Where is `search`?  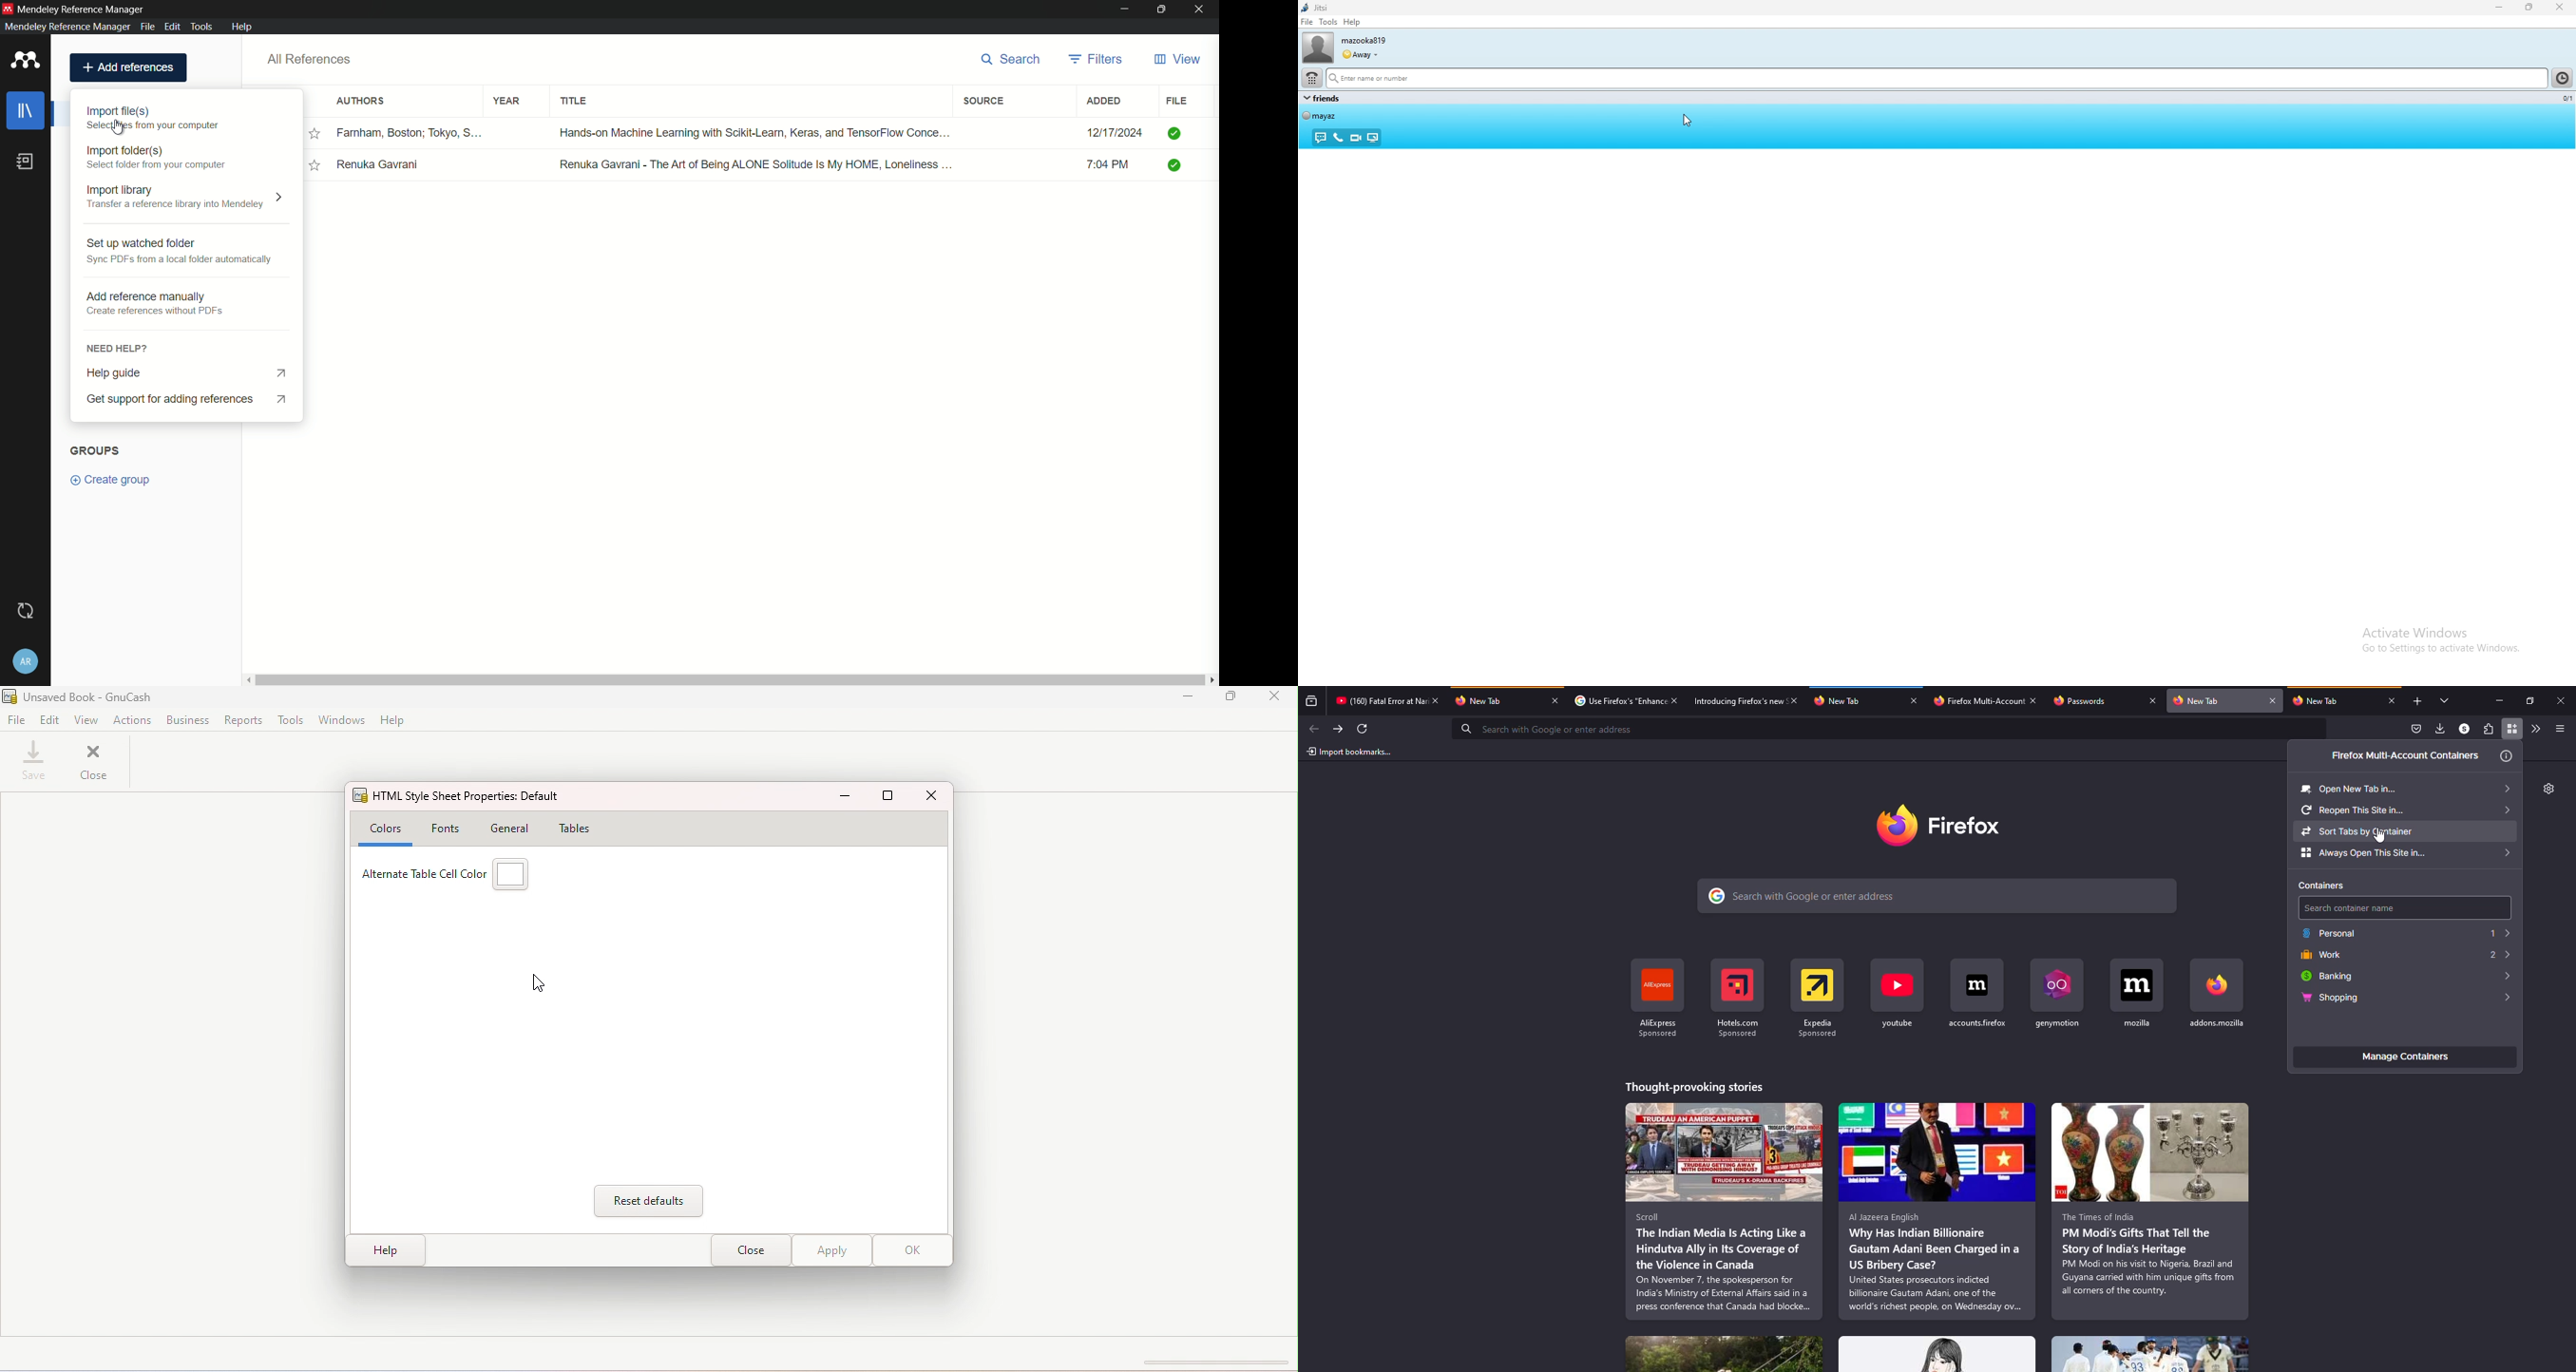
search is located at coordinates (2406, 908).